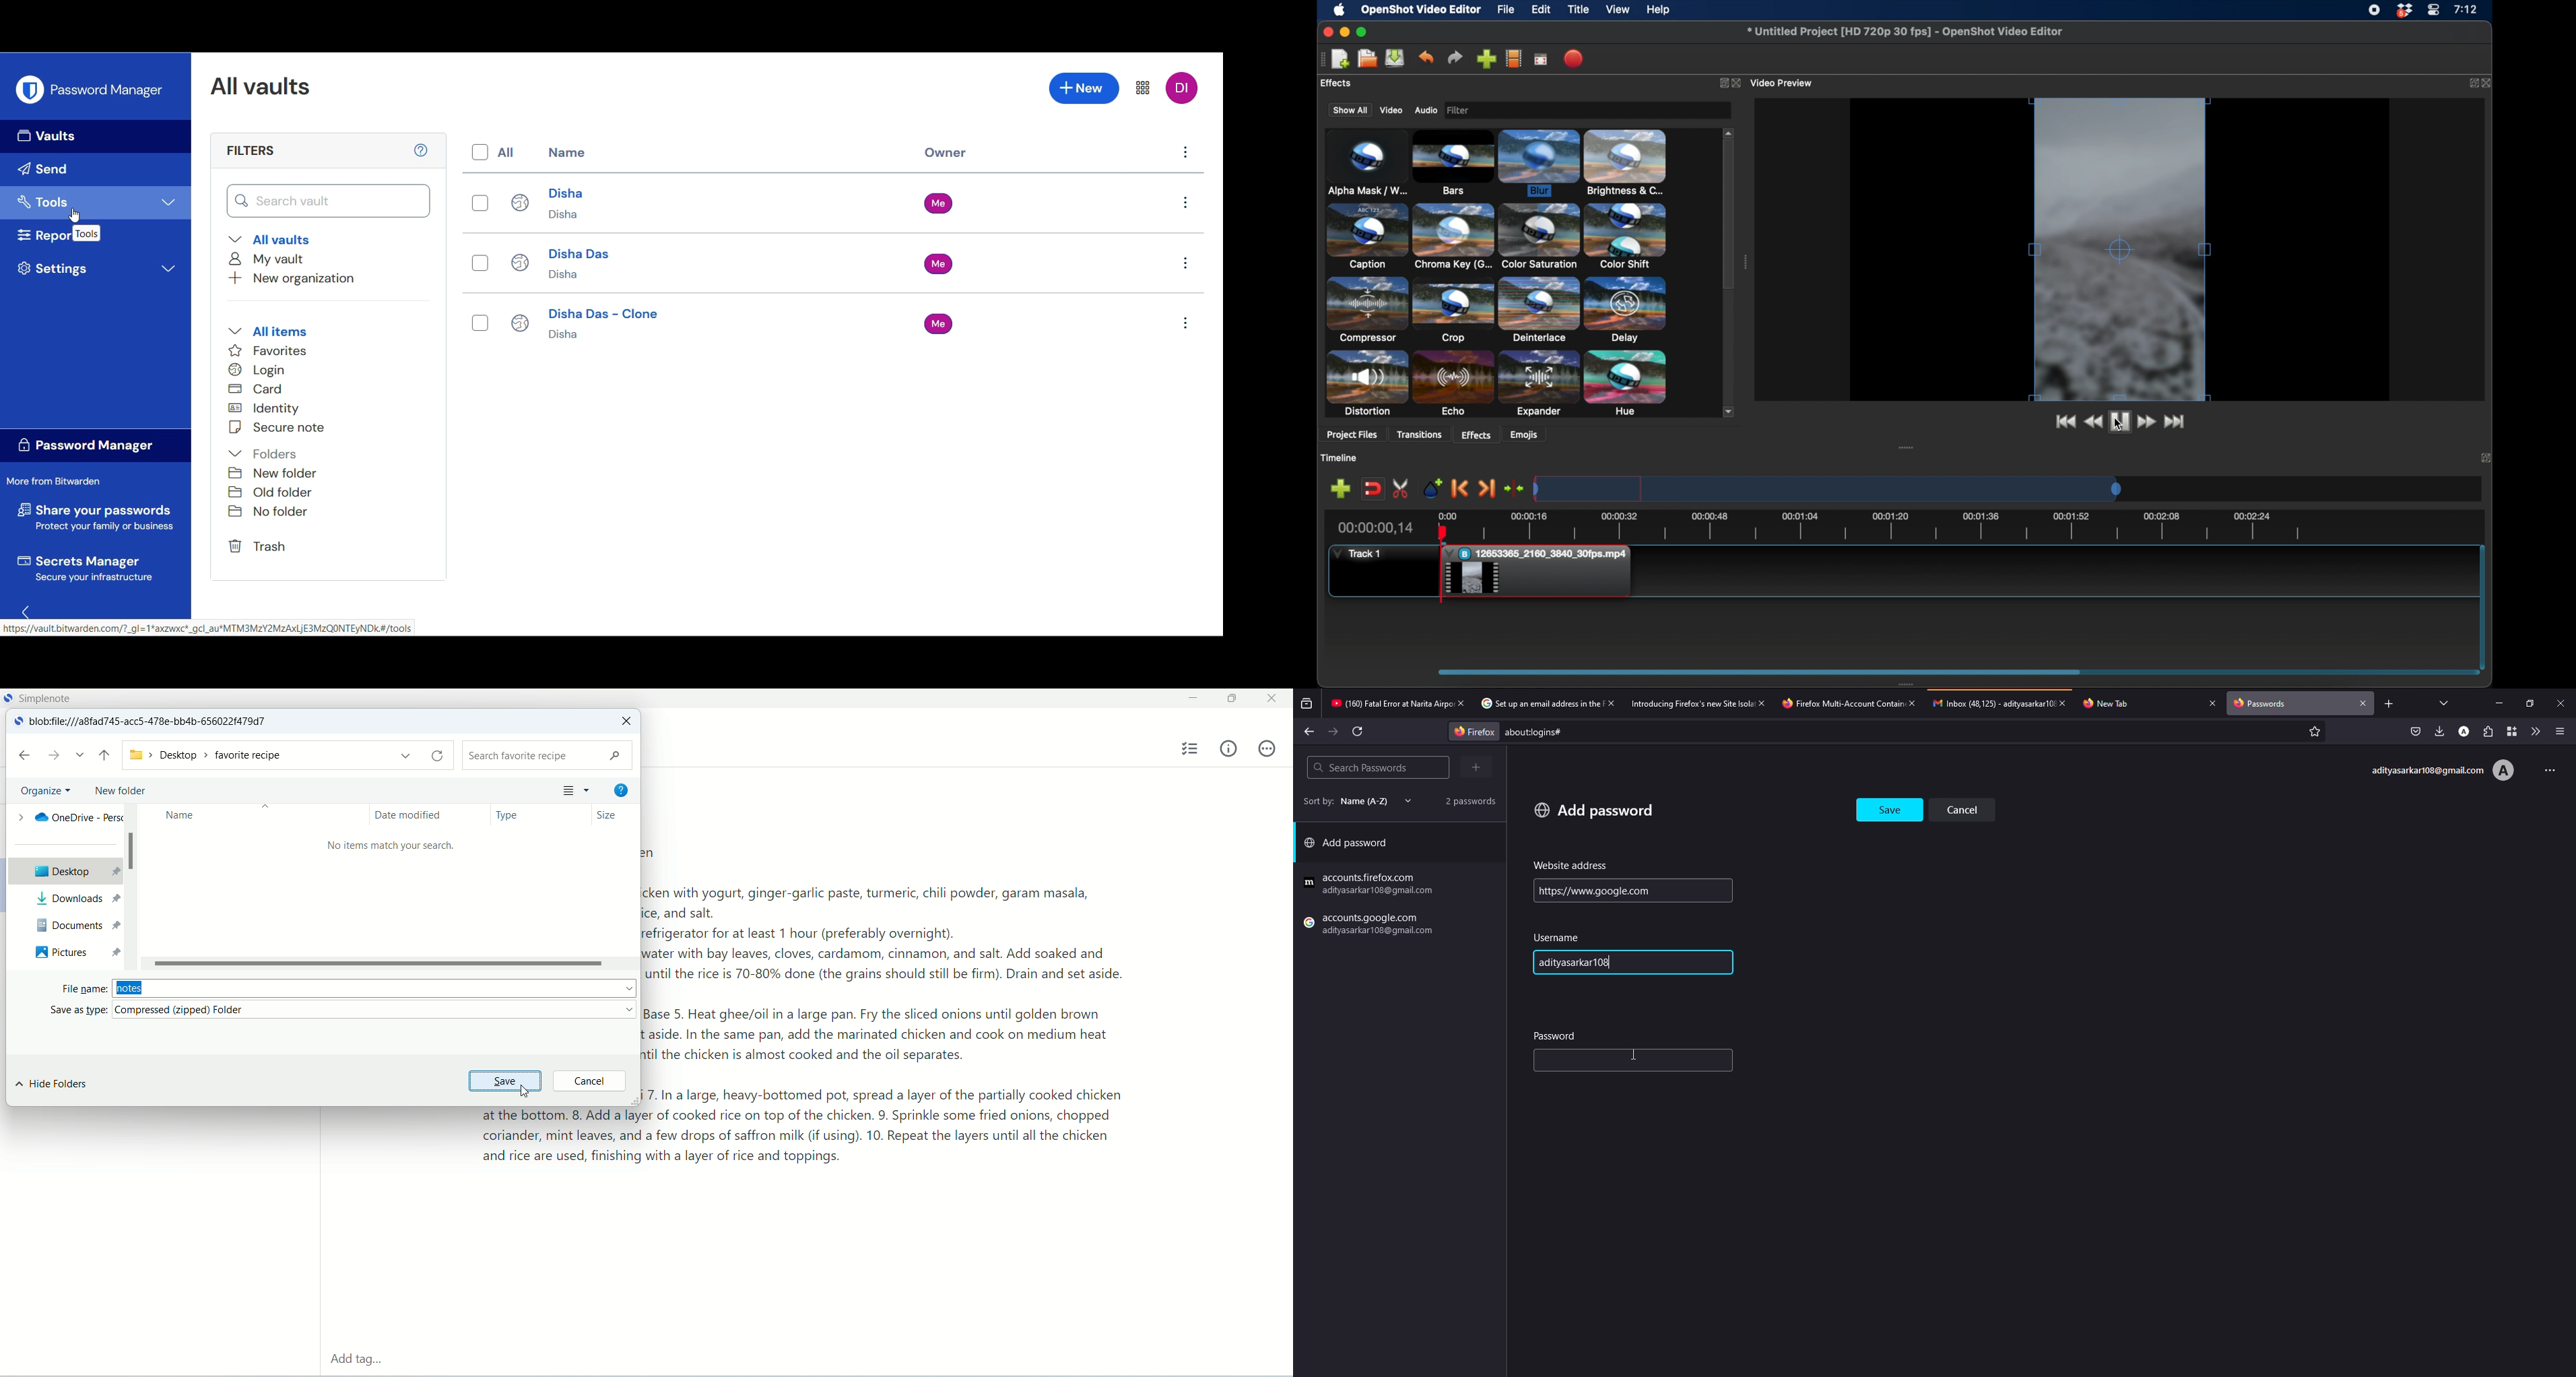  What do you see at coordinates (2473, 84) in the screenshot?
I see `expand` at bounding box center [2473, 84].